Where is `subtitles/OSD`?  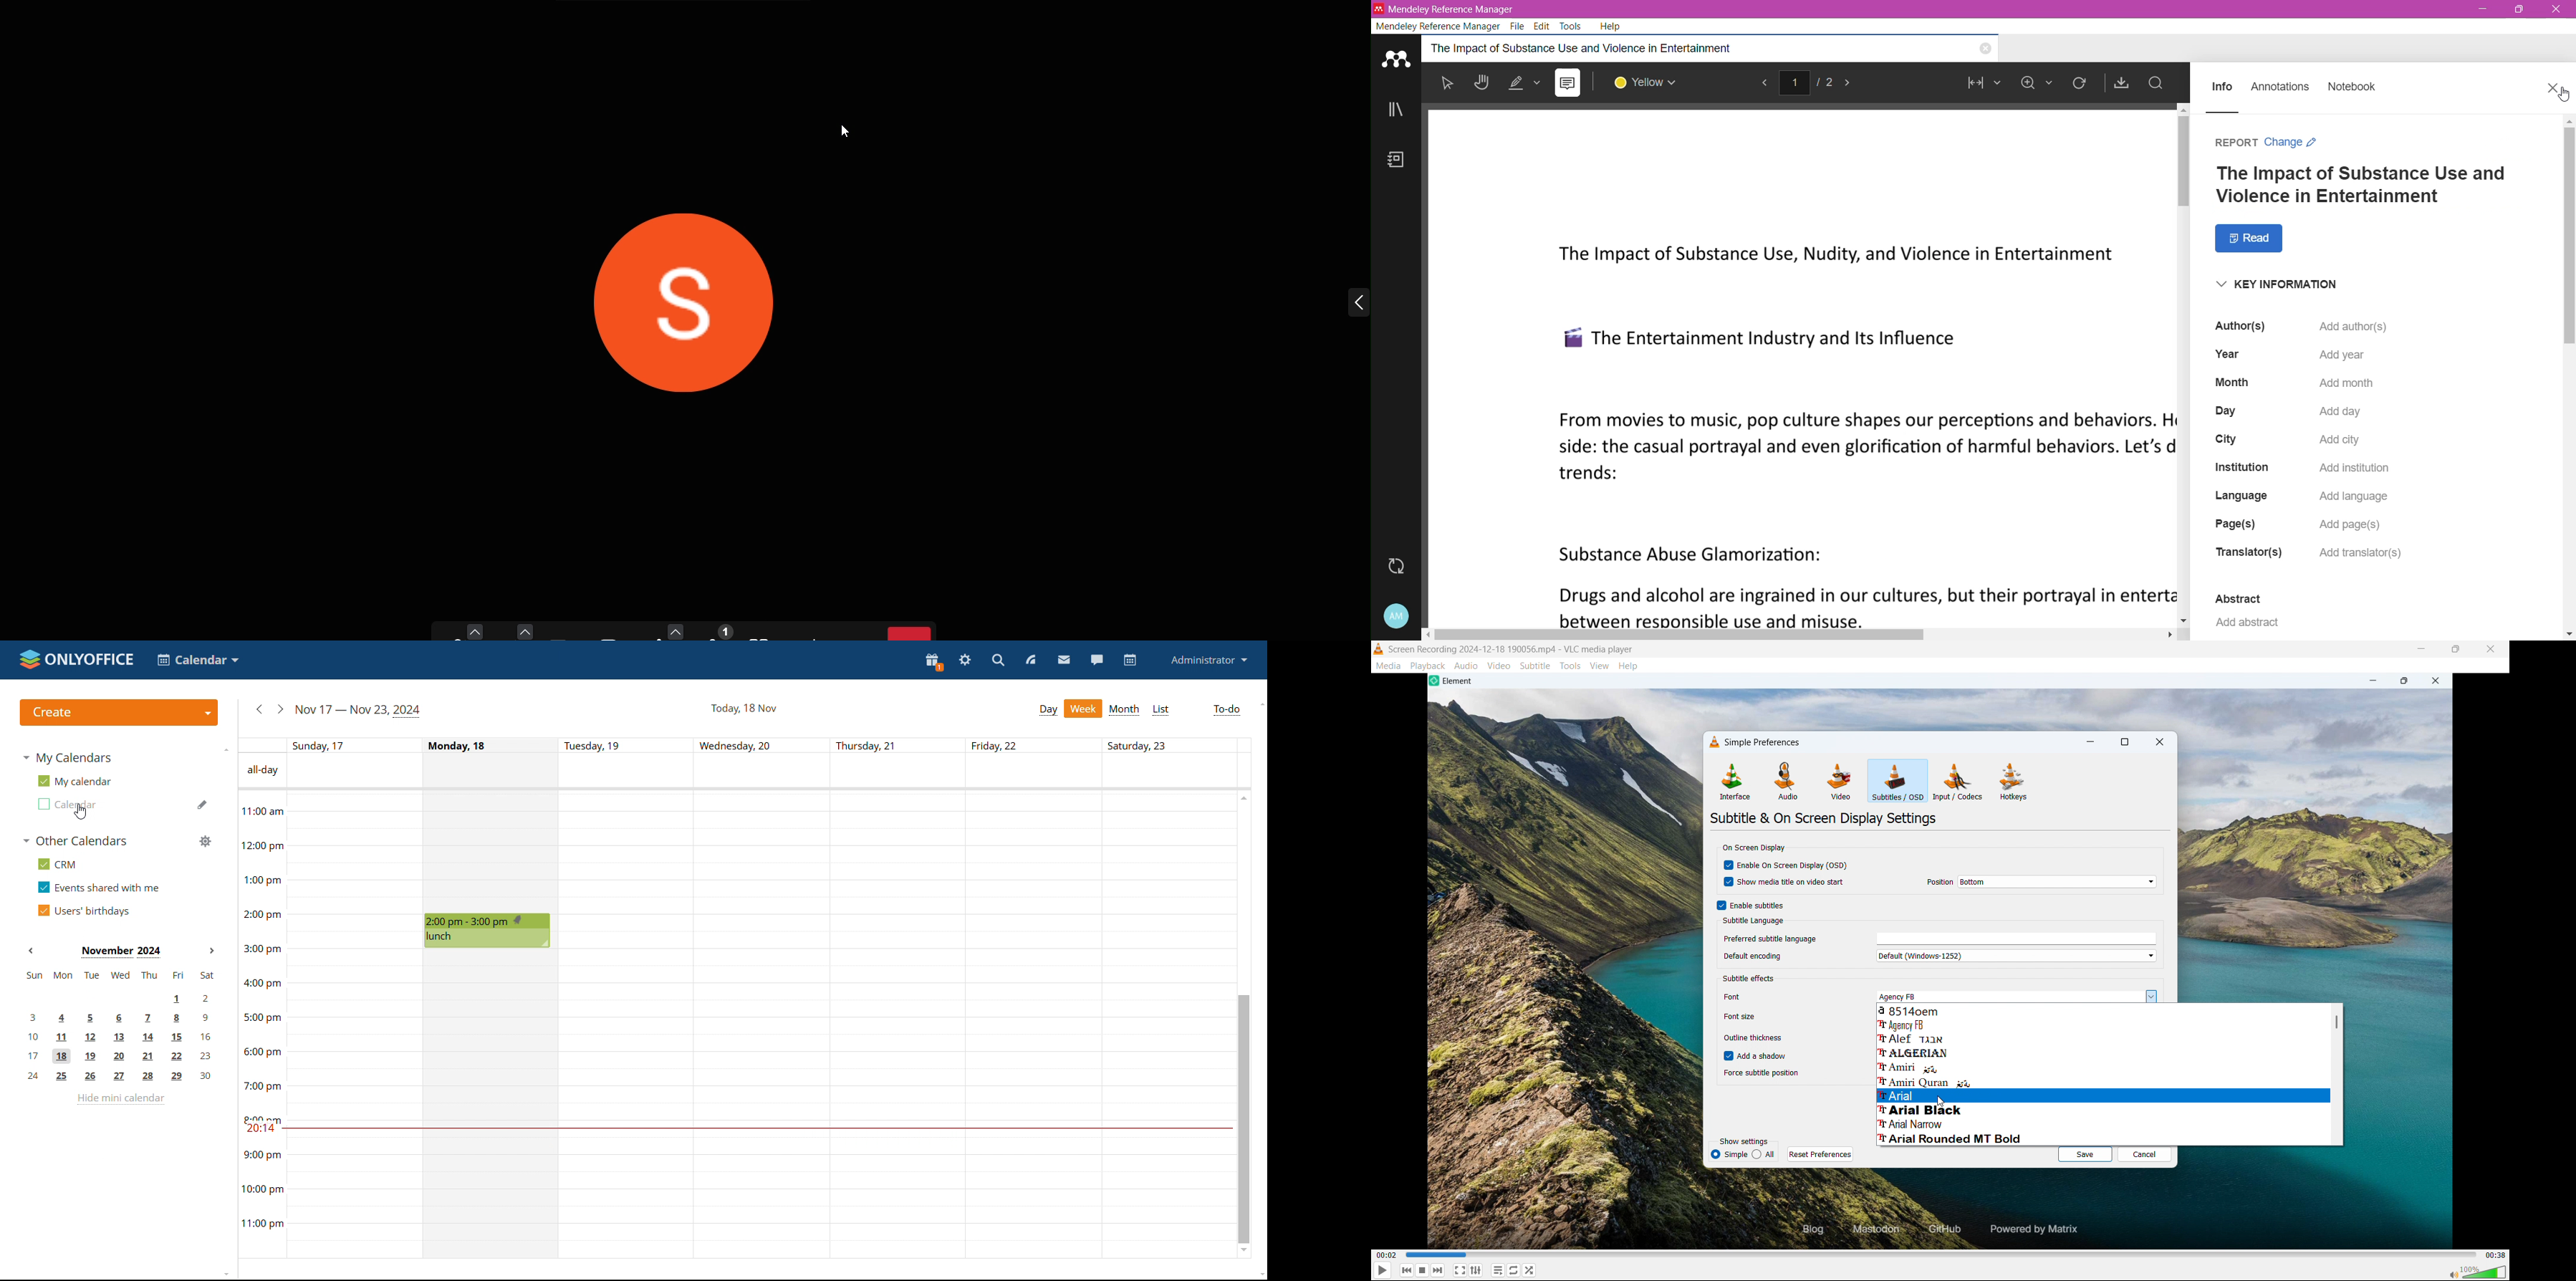
subtitles/OSD is located at coordinates (1898, 781).